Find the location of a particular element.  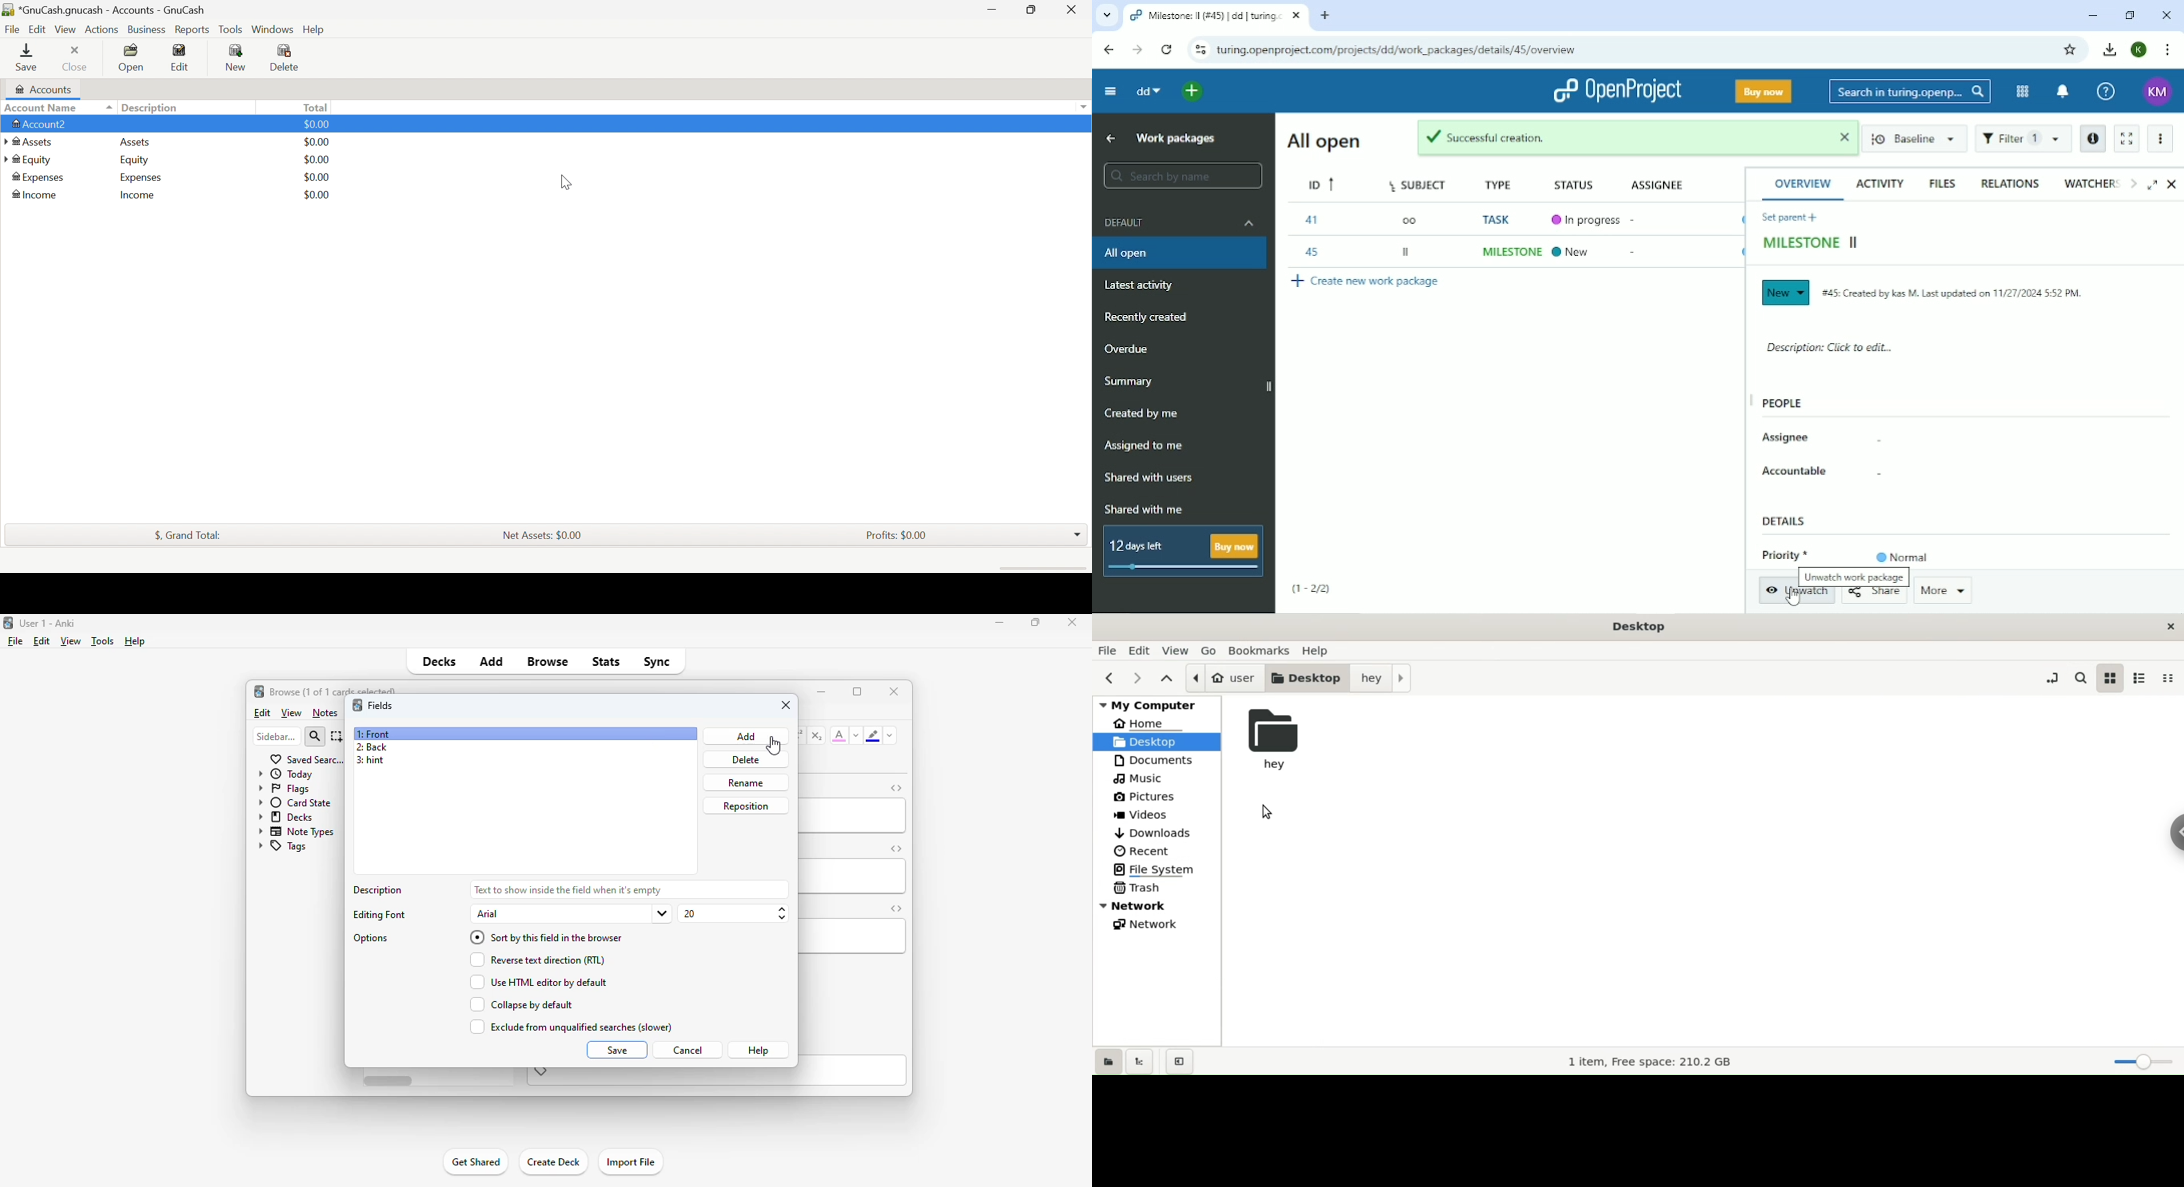

minimize is located at coordinates (1000, 622).